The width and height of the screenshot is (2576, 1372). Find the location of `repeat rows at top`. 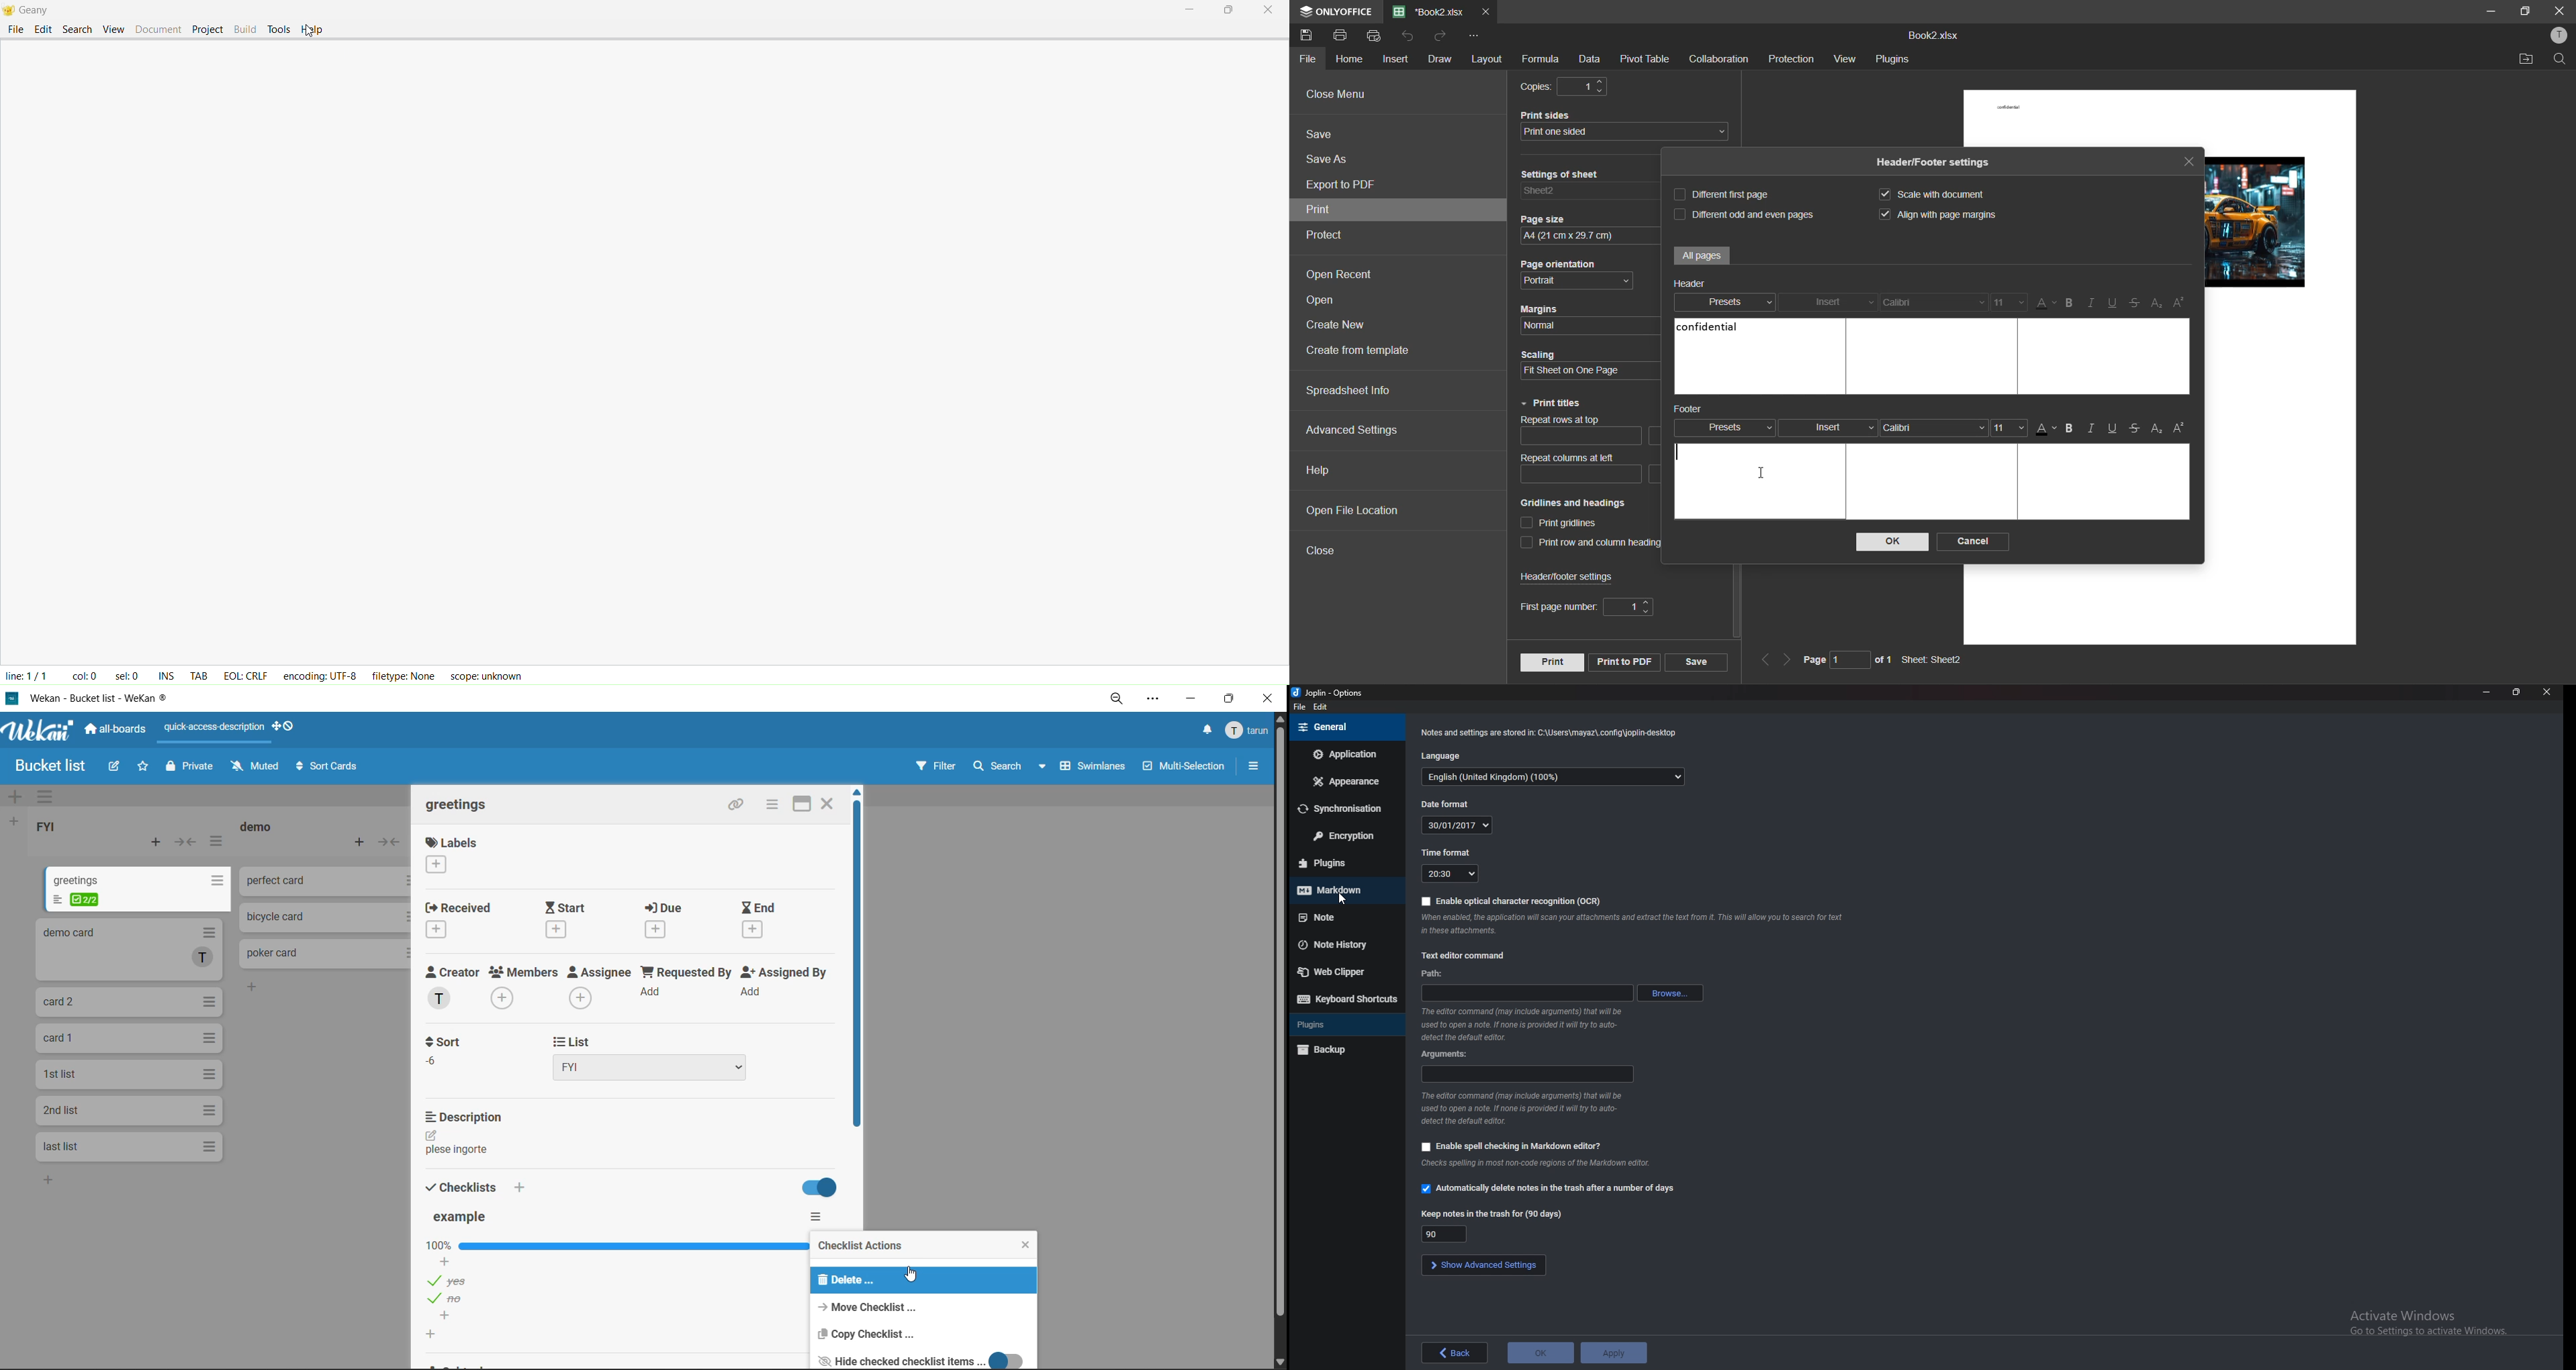

repeat rows at top is located at coordinates (1590, 432).